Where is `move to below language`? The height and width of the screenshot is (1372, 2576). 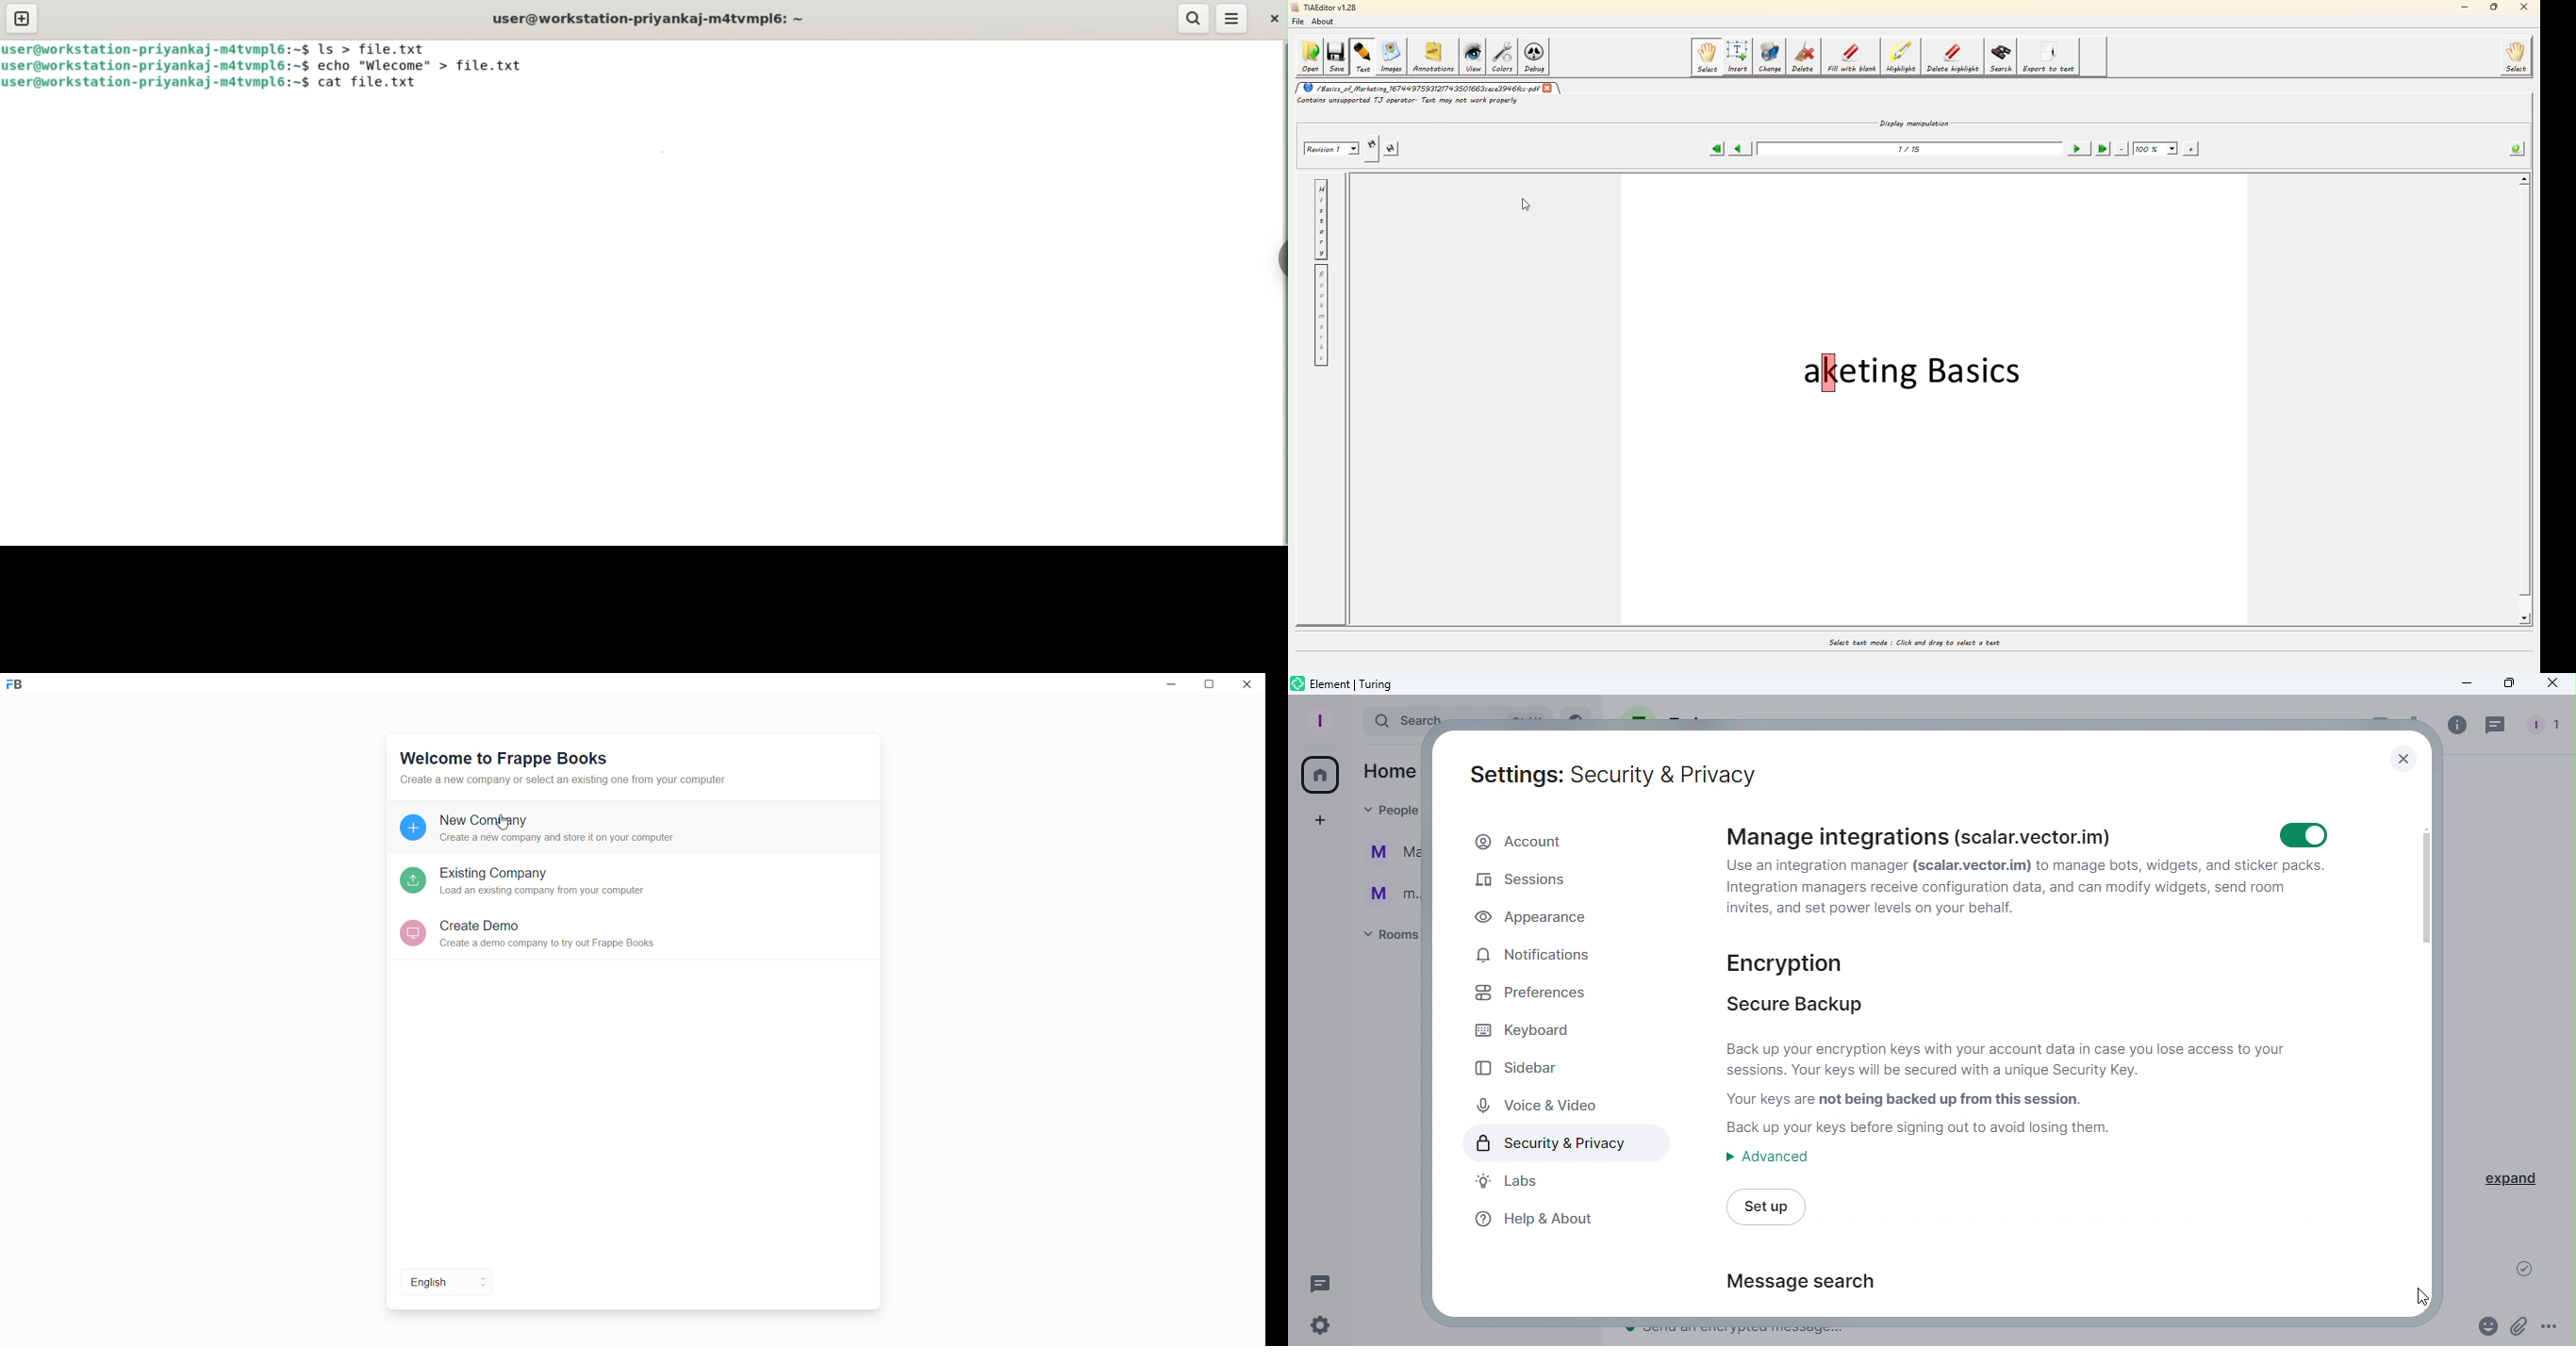 move to below language is located at coordinates (484, 1290).